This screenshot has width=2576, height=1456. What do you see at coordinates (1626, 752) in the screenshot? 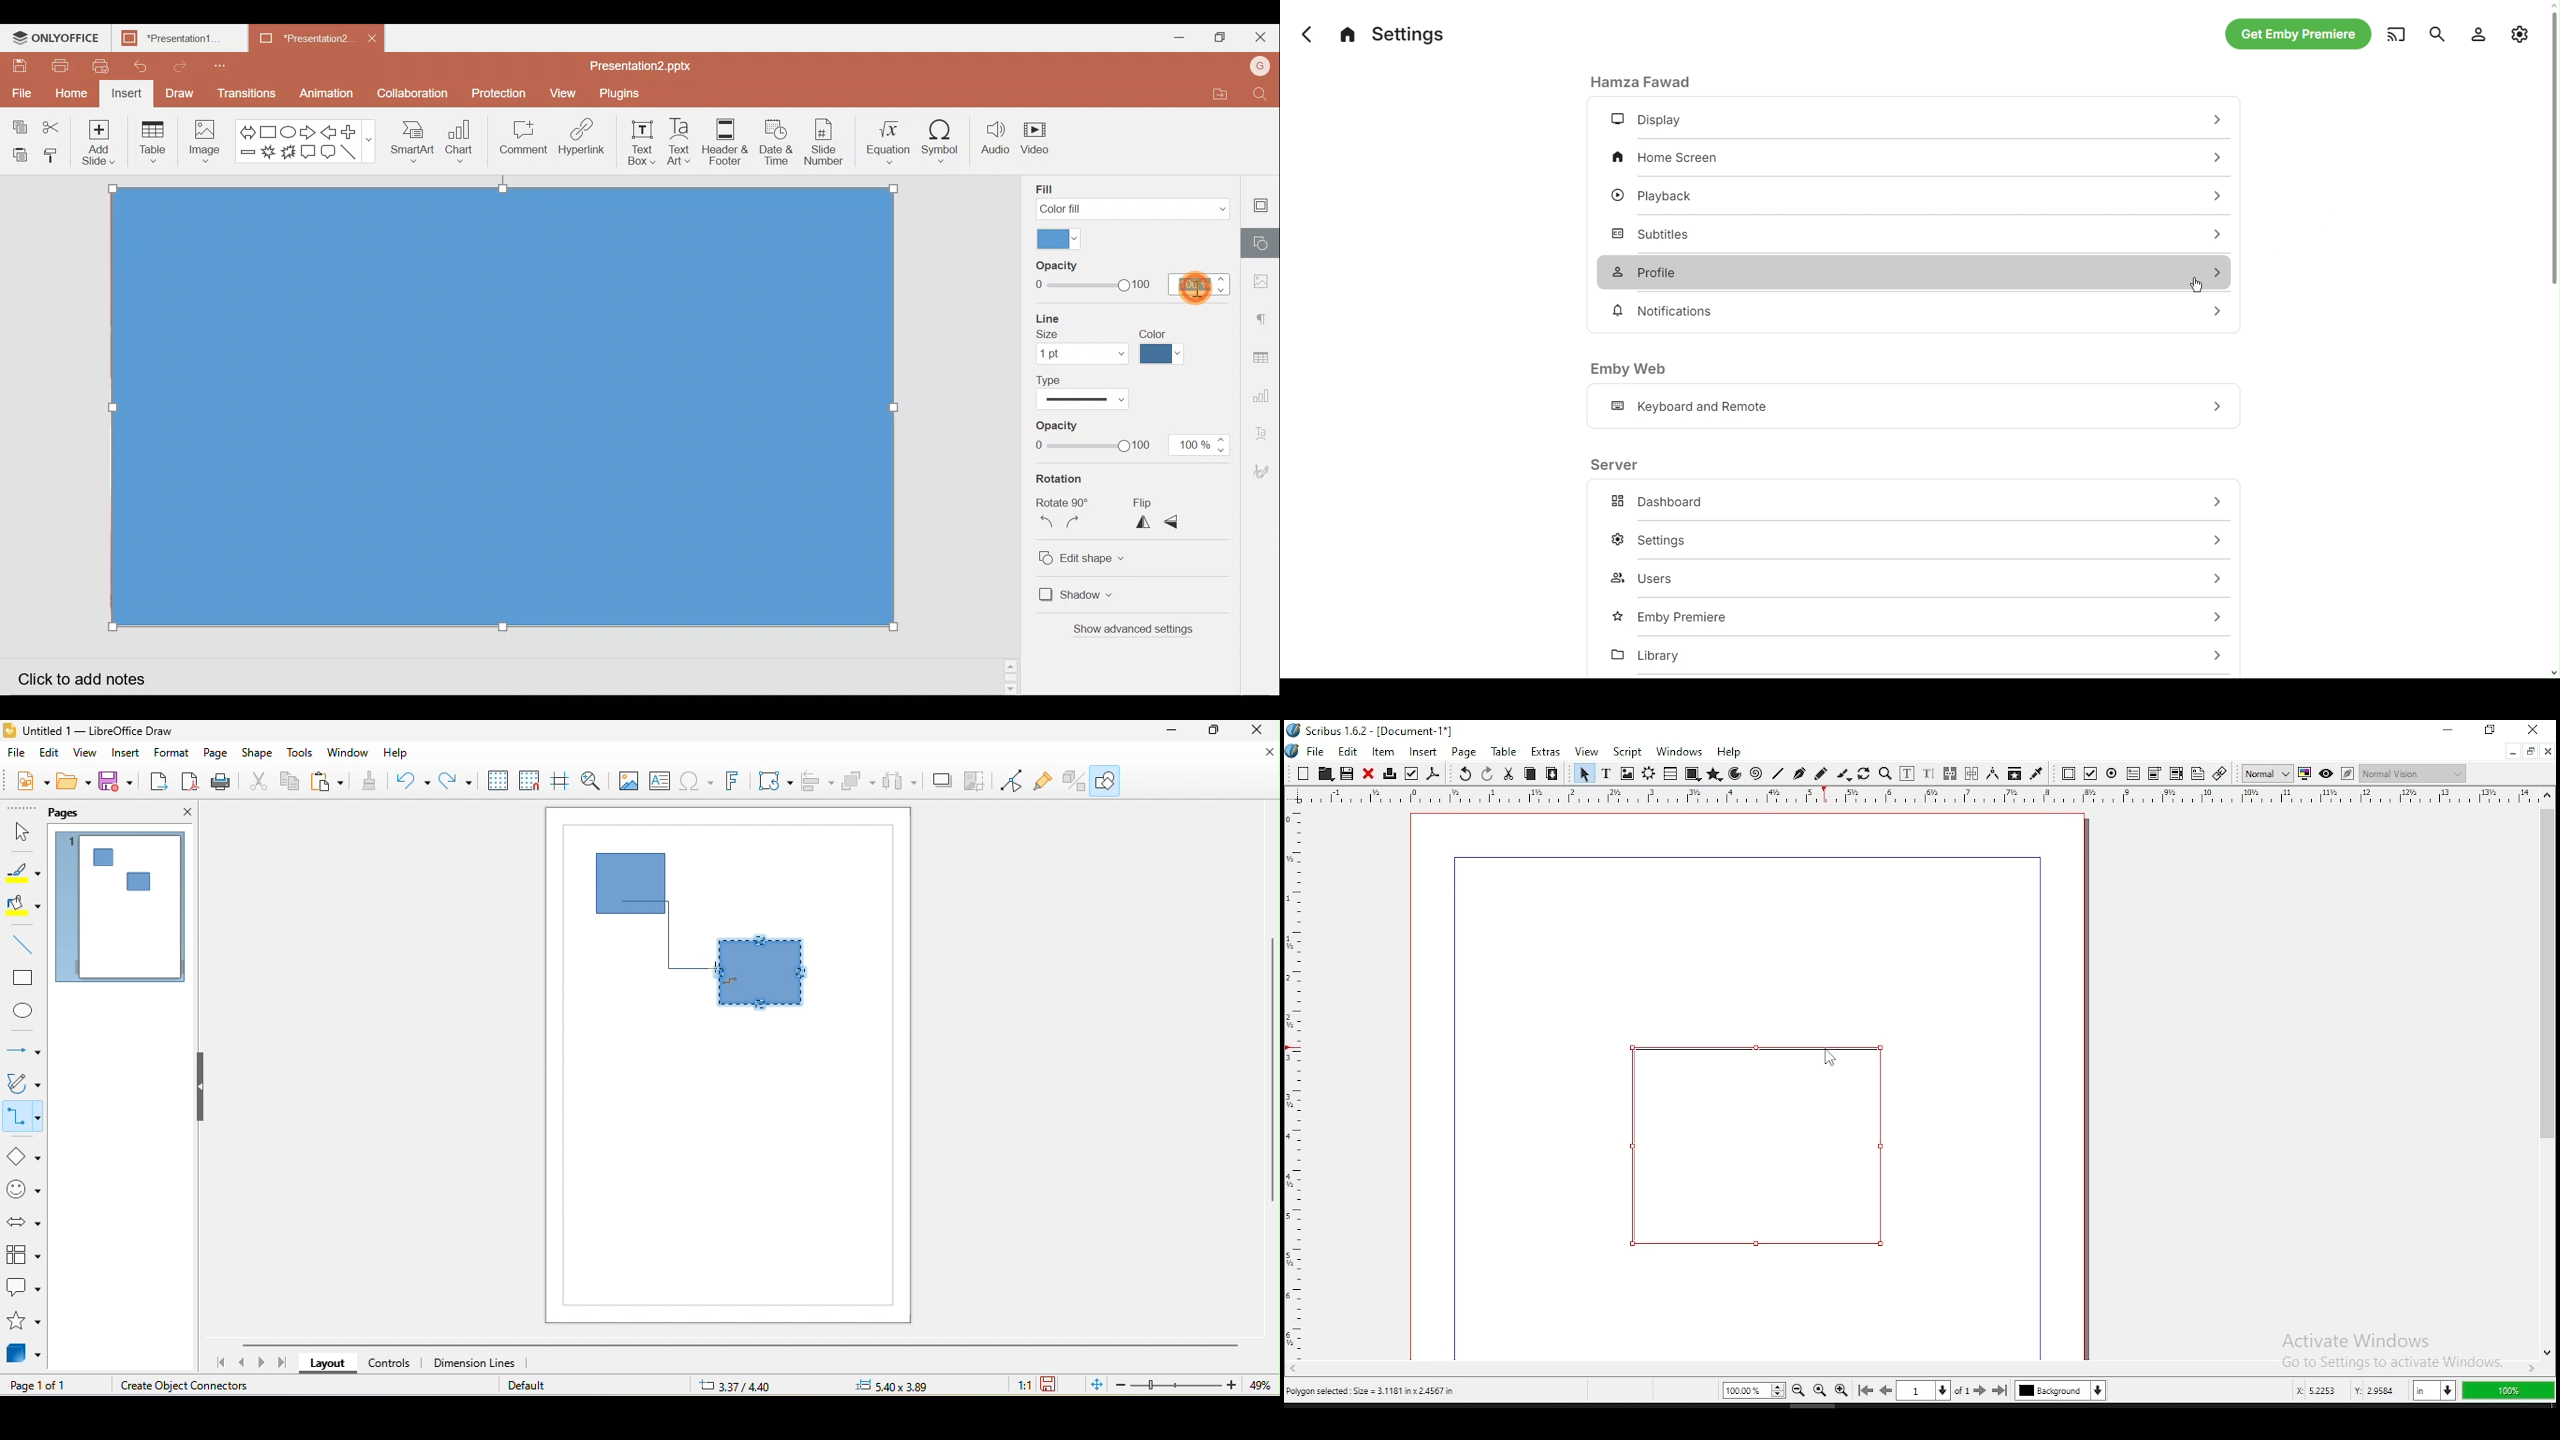
I see `script` at bounding box center [1626, 752].